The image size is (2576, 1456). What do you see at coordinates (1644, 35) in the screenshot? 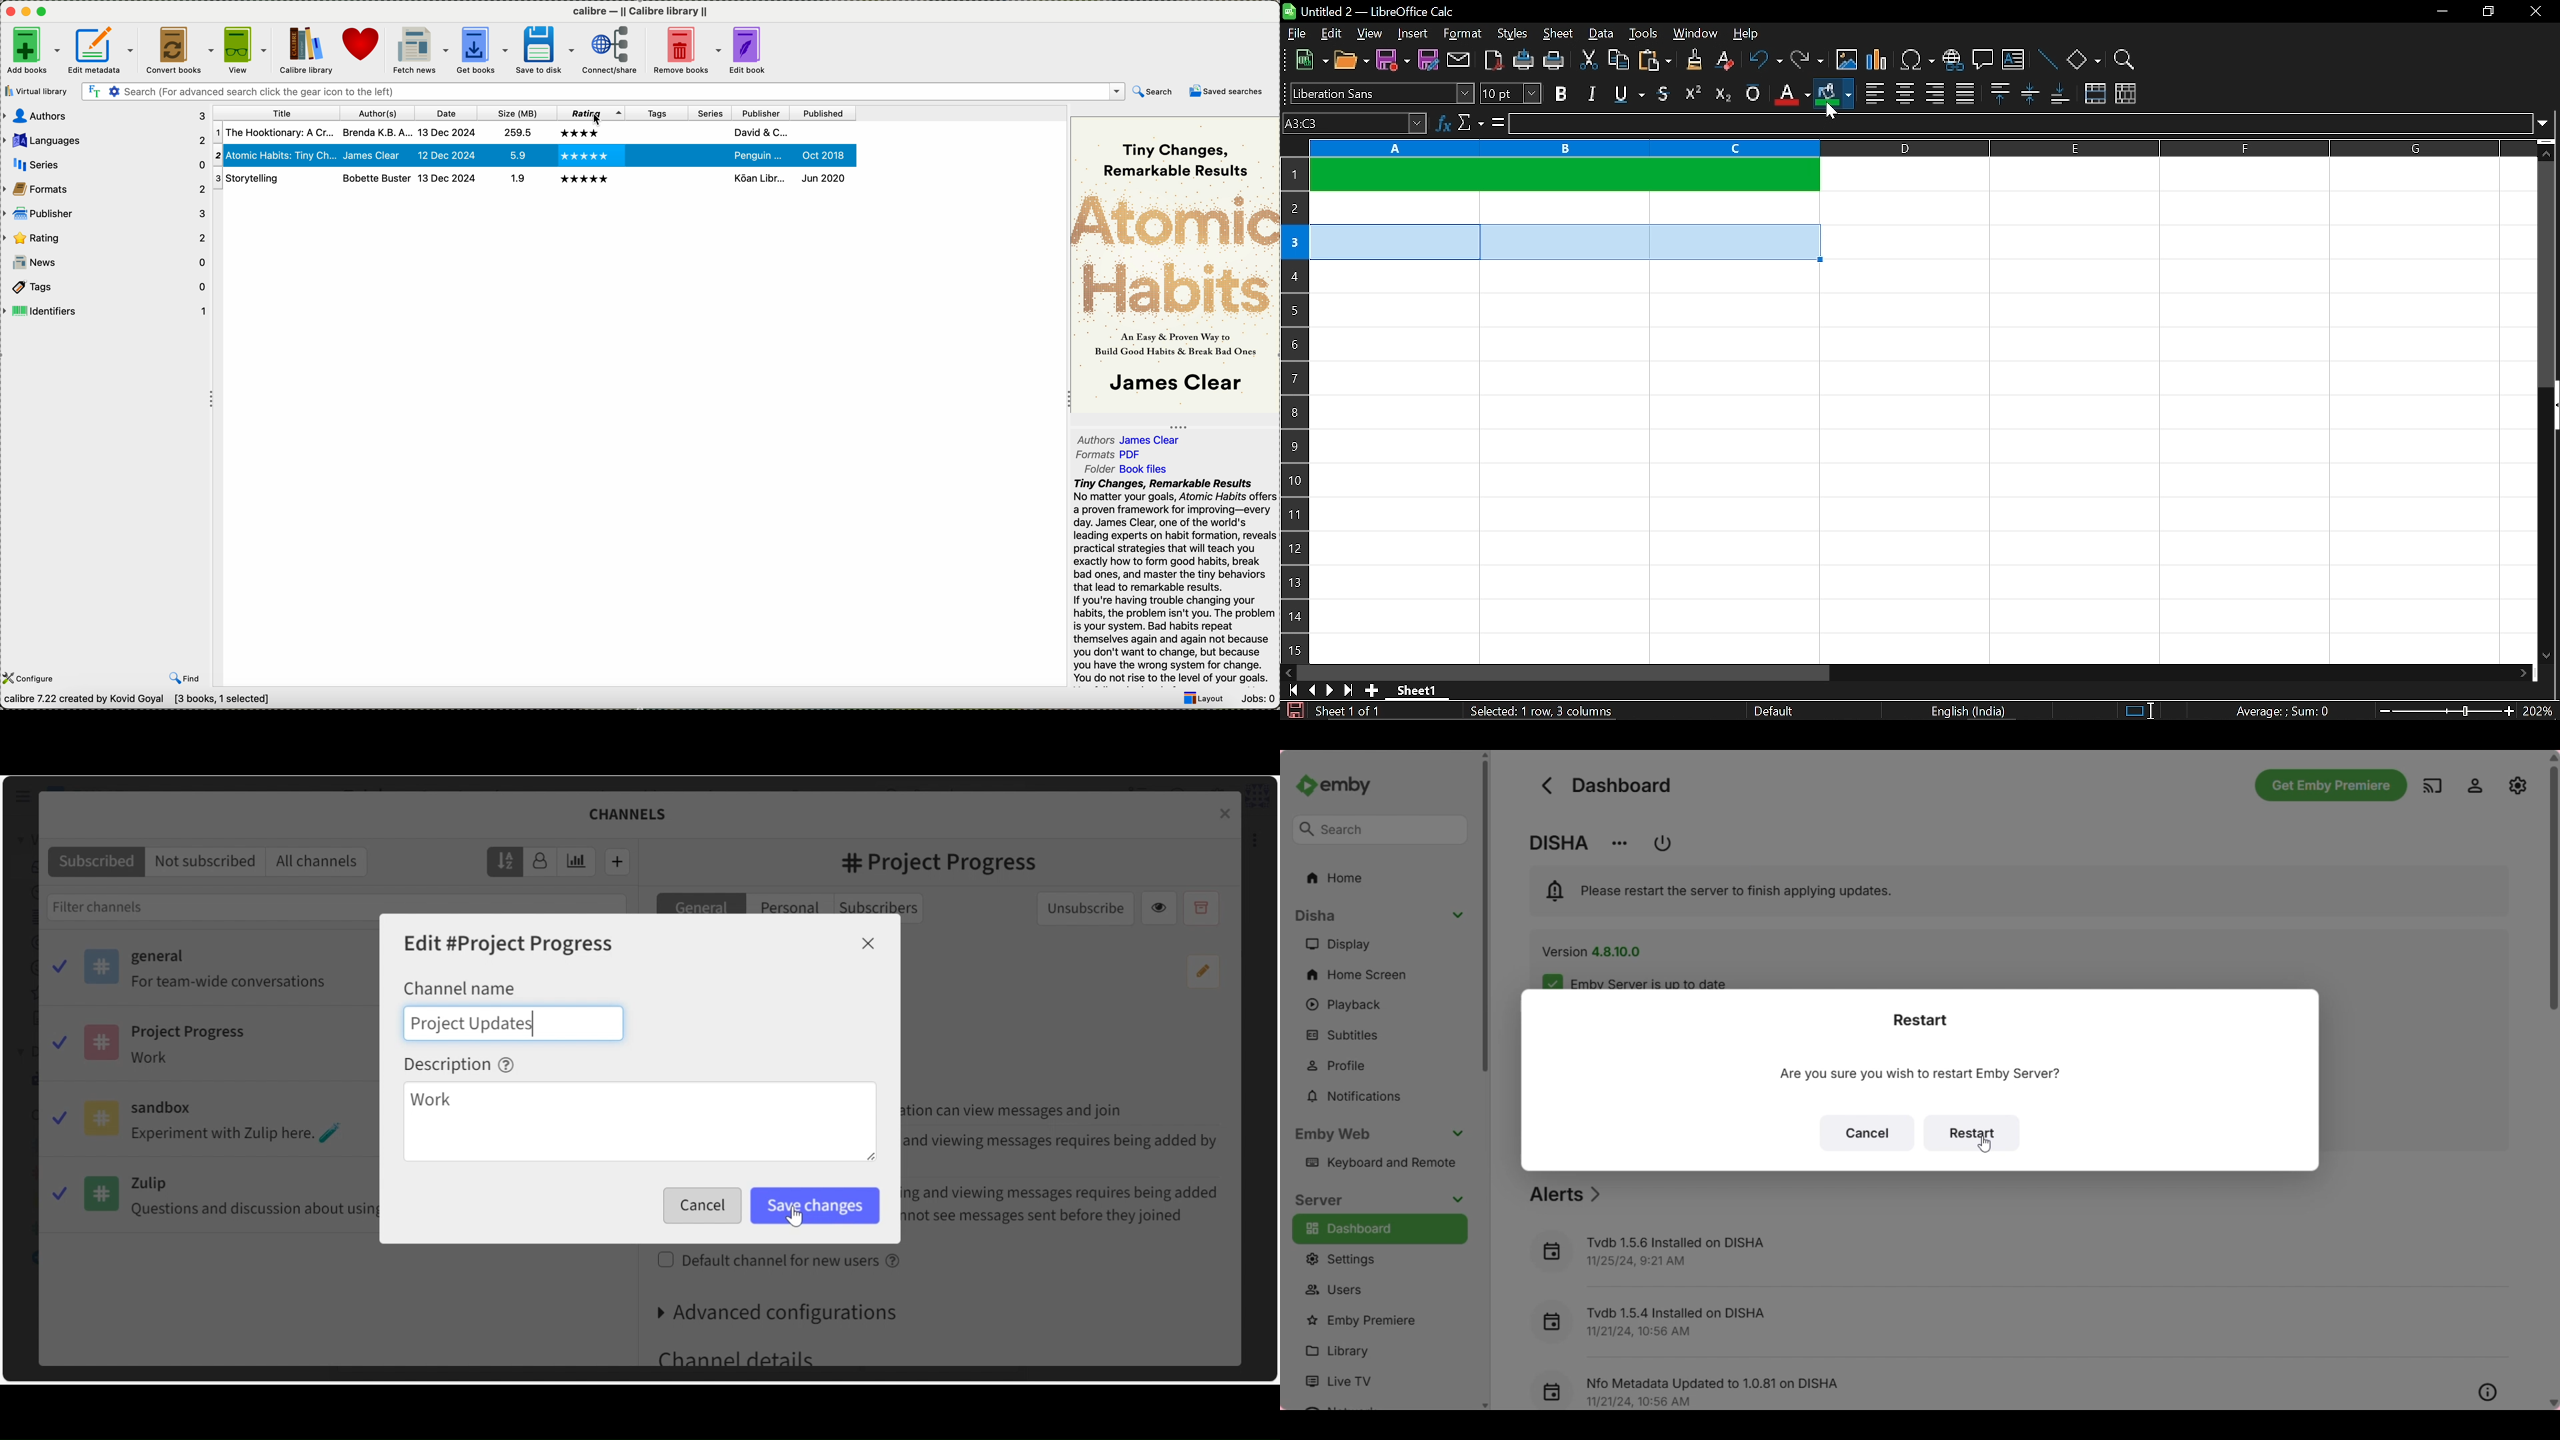
I see `tools` at bounding box center [1644, 35].